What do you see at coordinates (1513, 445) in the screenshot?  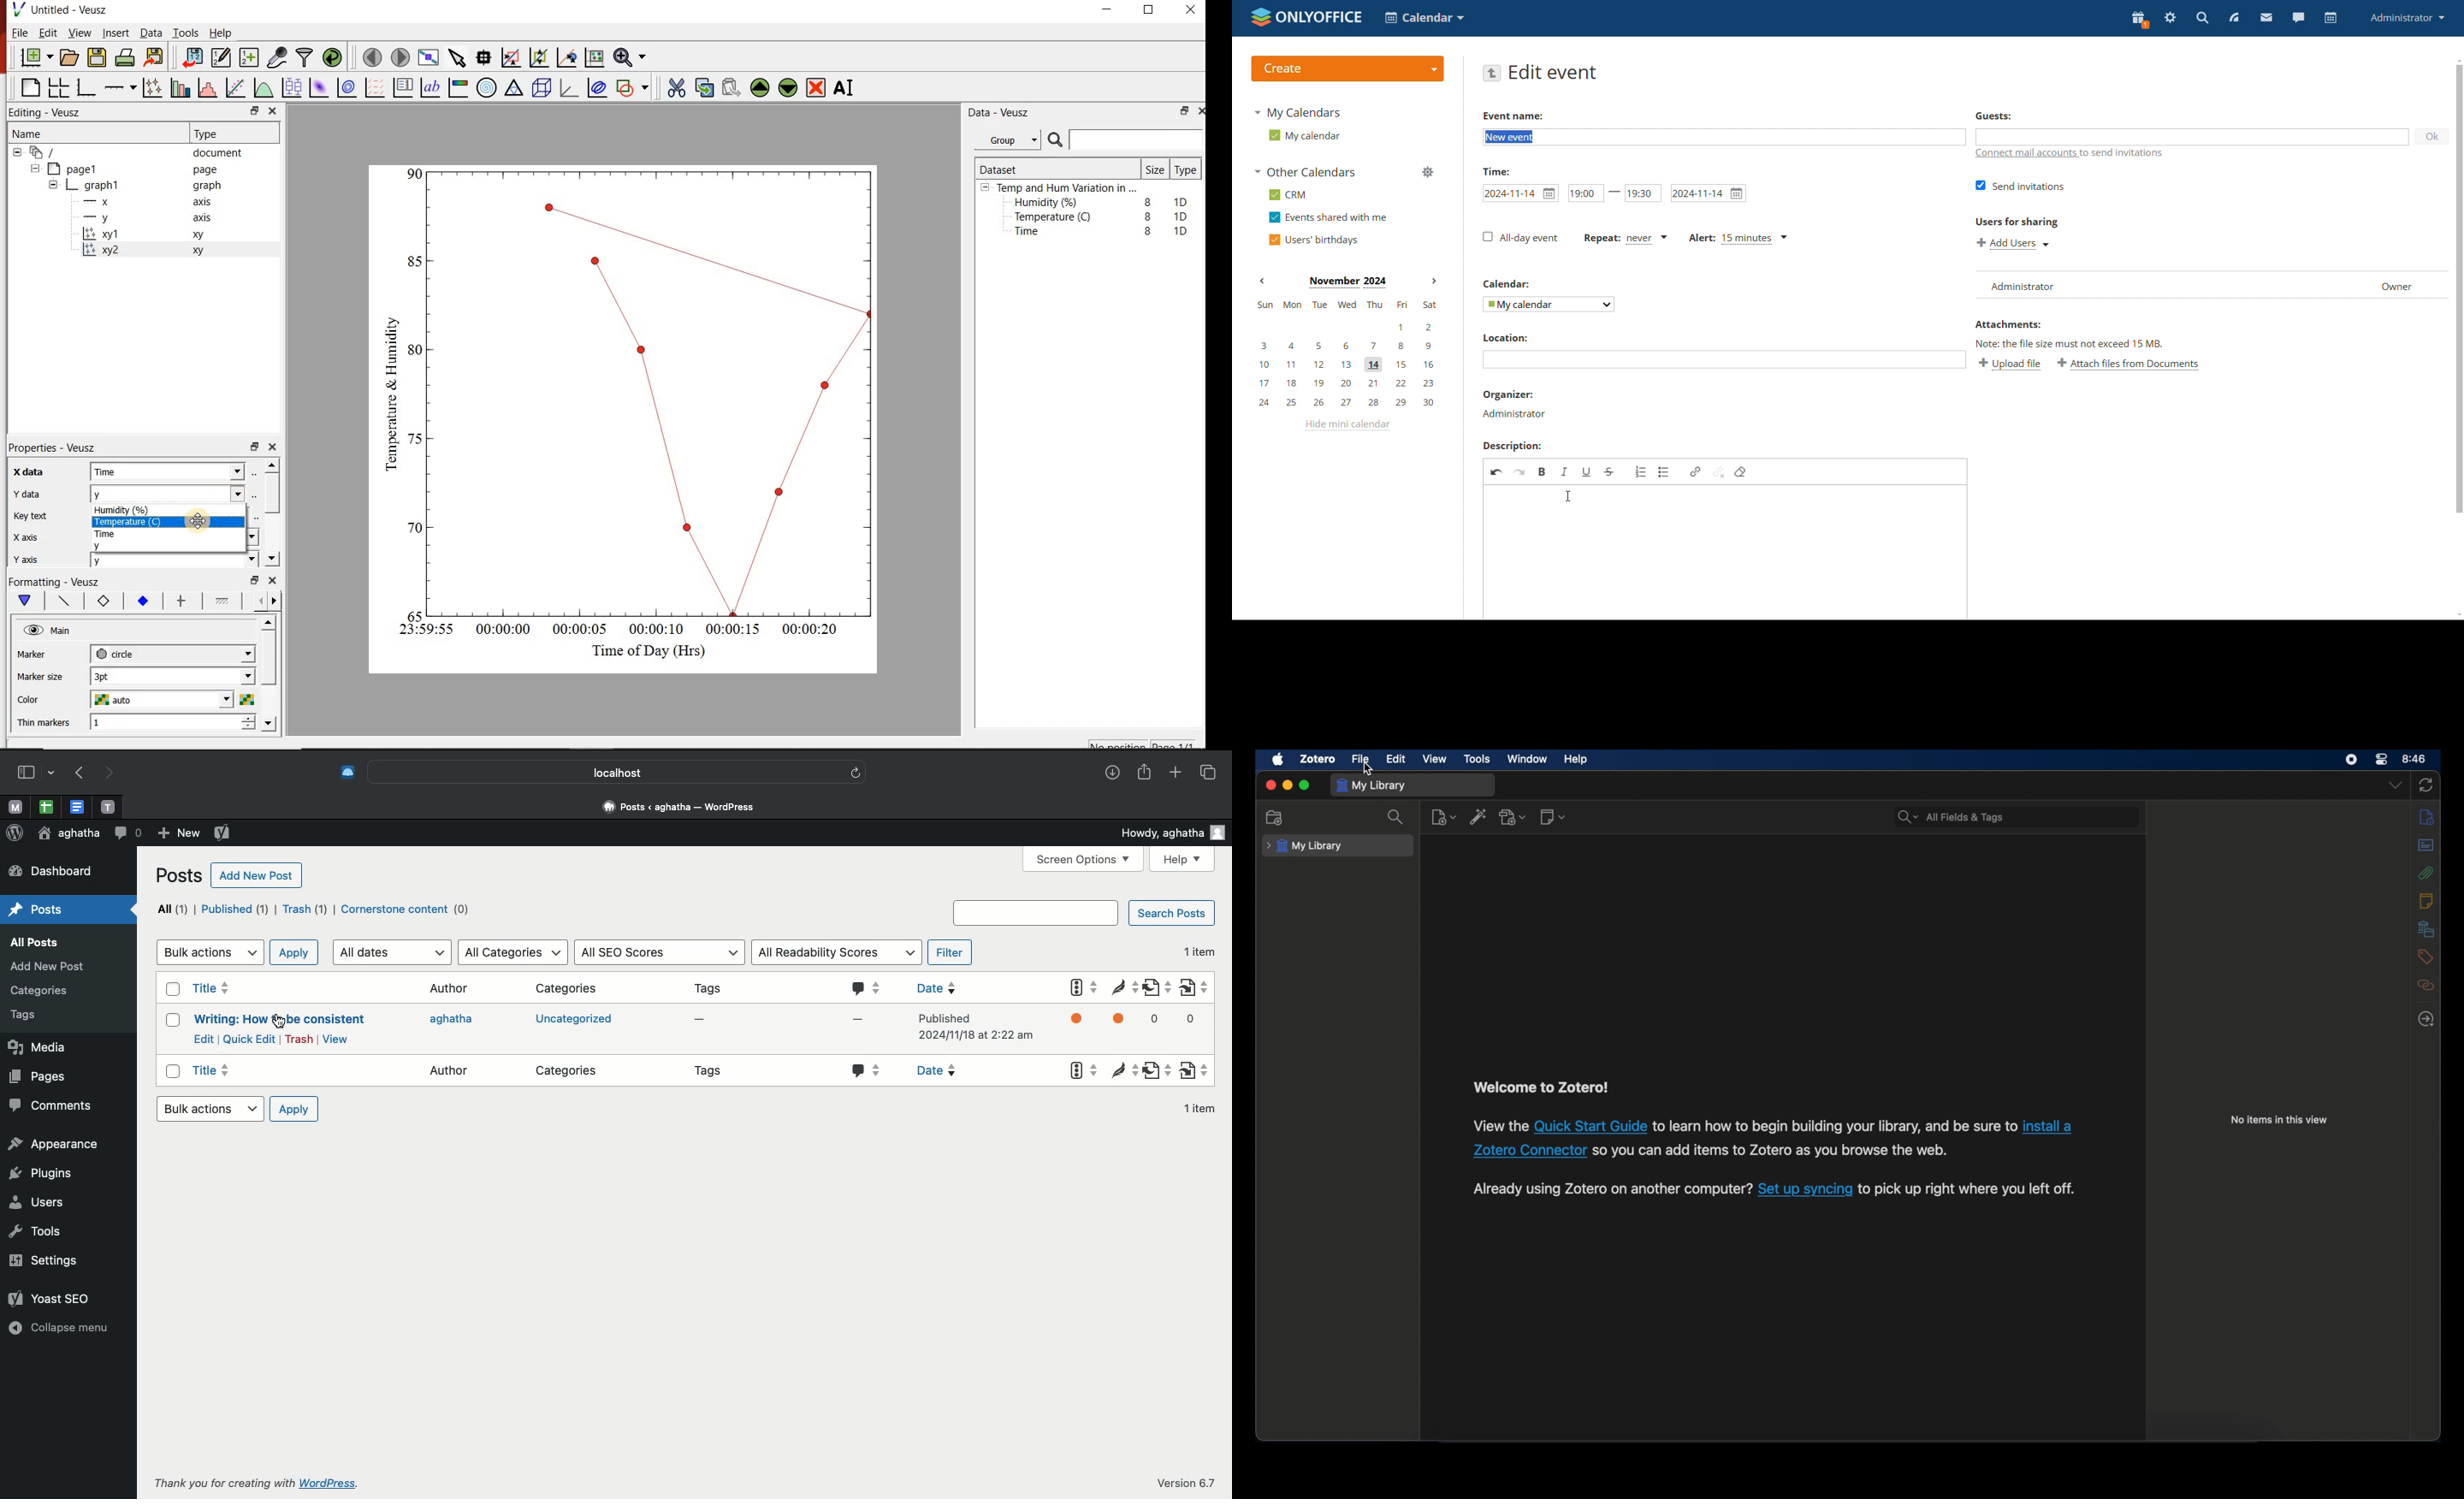 I see `description` at bounding box center [1513, 445].